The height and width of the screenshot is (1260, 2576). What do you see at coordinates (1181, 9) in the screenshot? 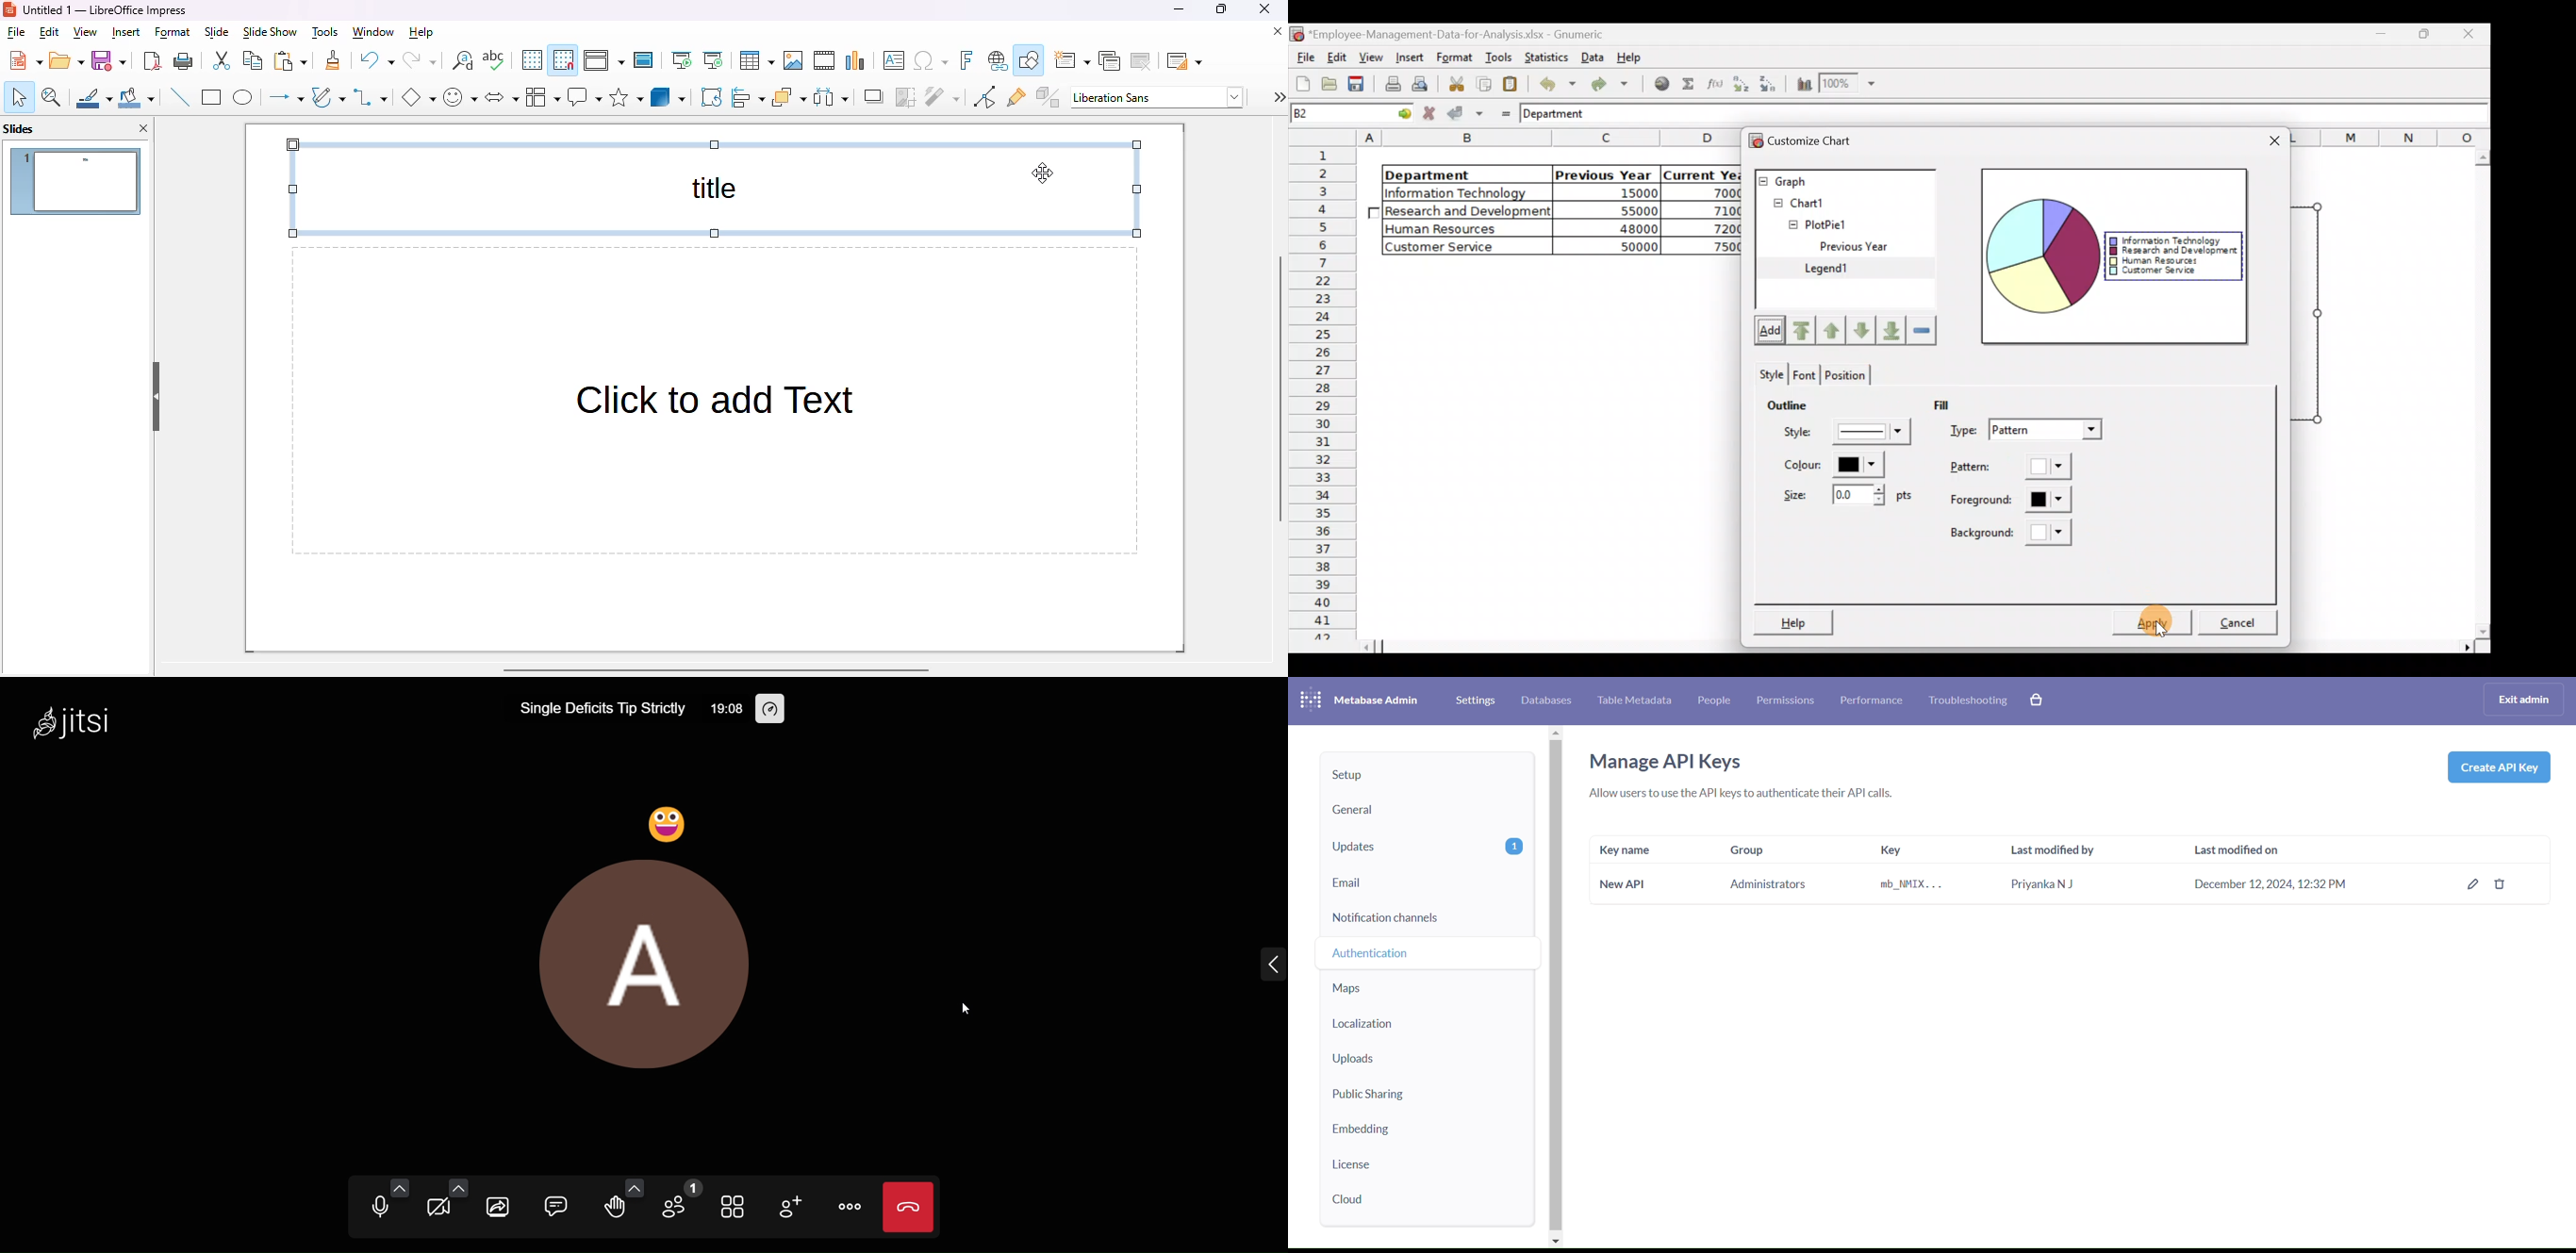
I see `minimize` at bounding box center [1181, 9].